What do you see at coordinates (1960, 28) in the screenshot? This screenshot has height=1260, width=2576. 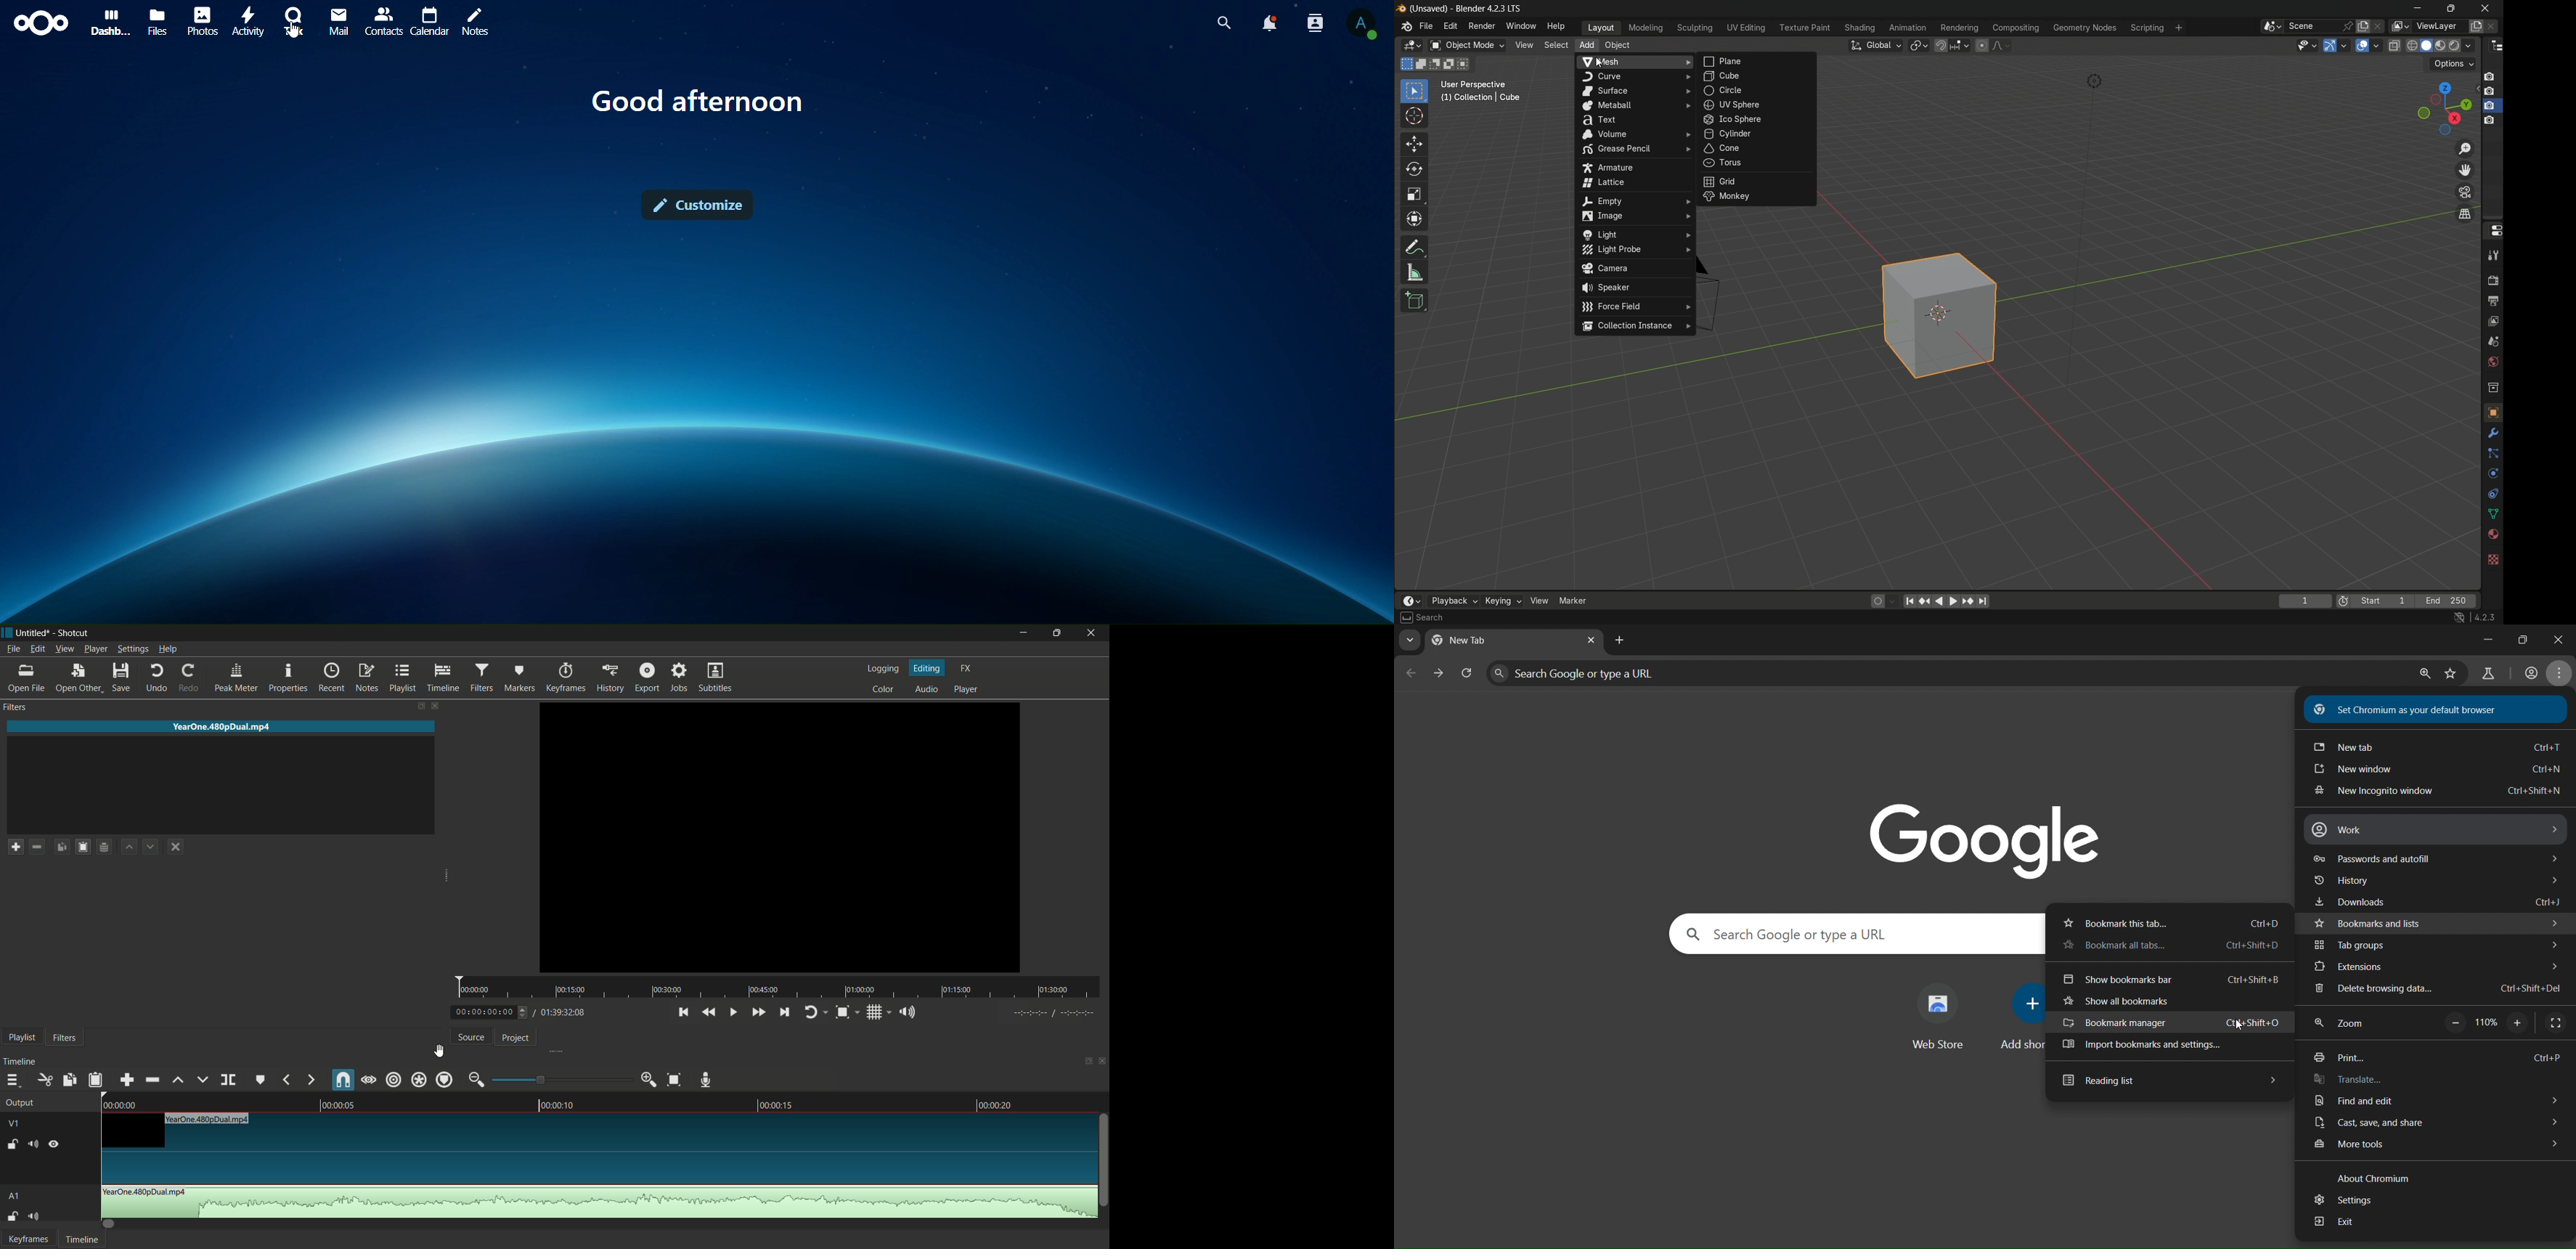 I see `rendering` at bounding box center [1960, 28].